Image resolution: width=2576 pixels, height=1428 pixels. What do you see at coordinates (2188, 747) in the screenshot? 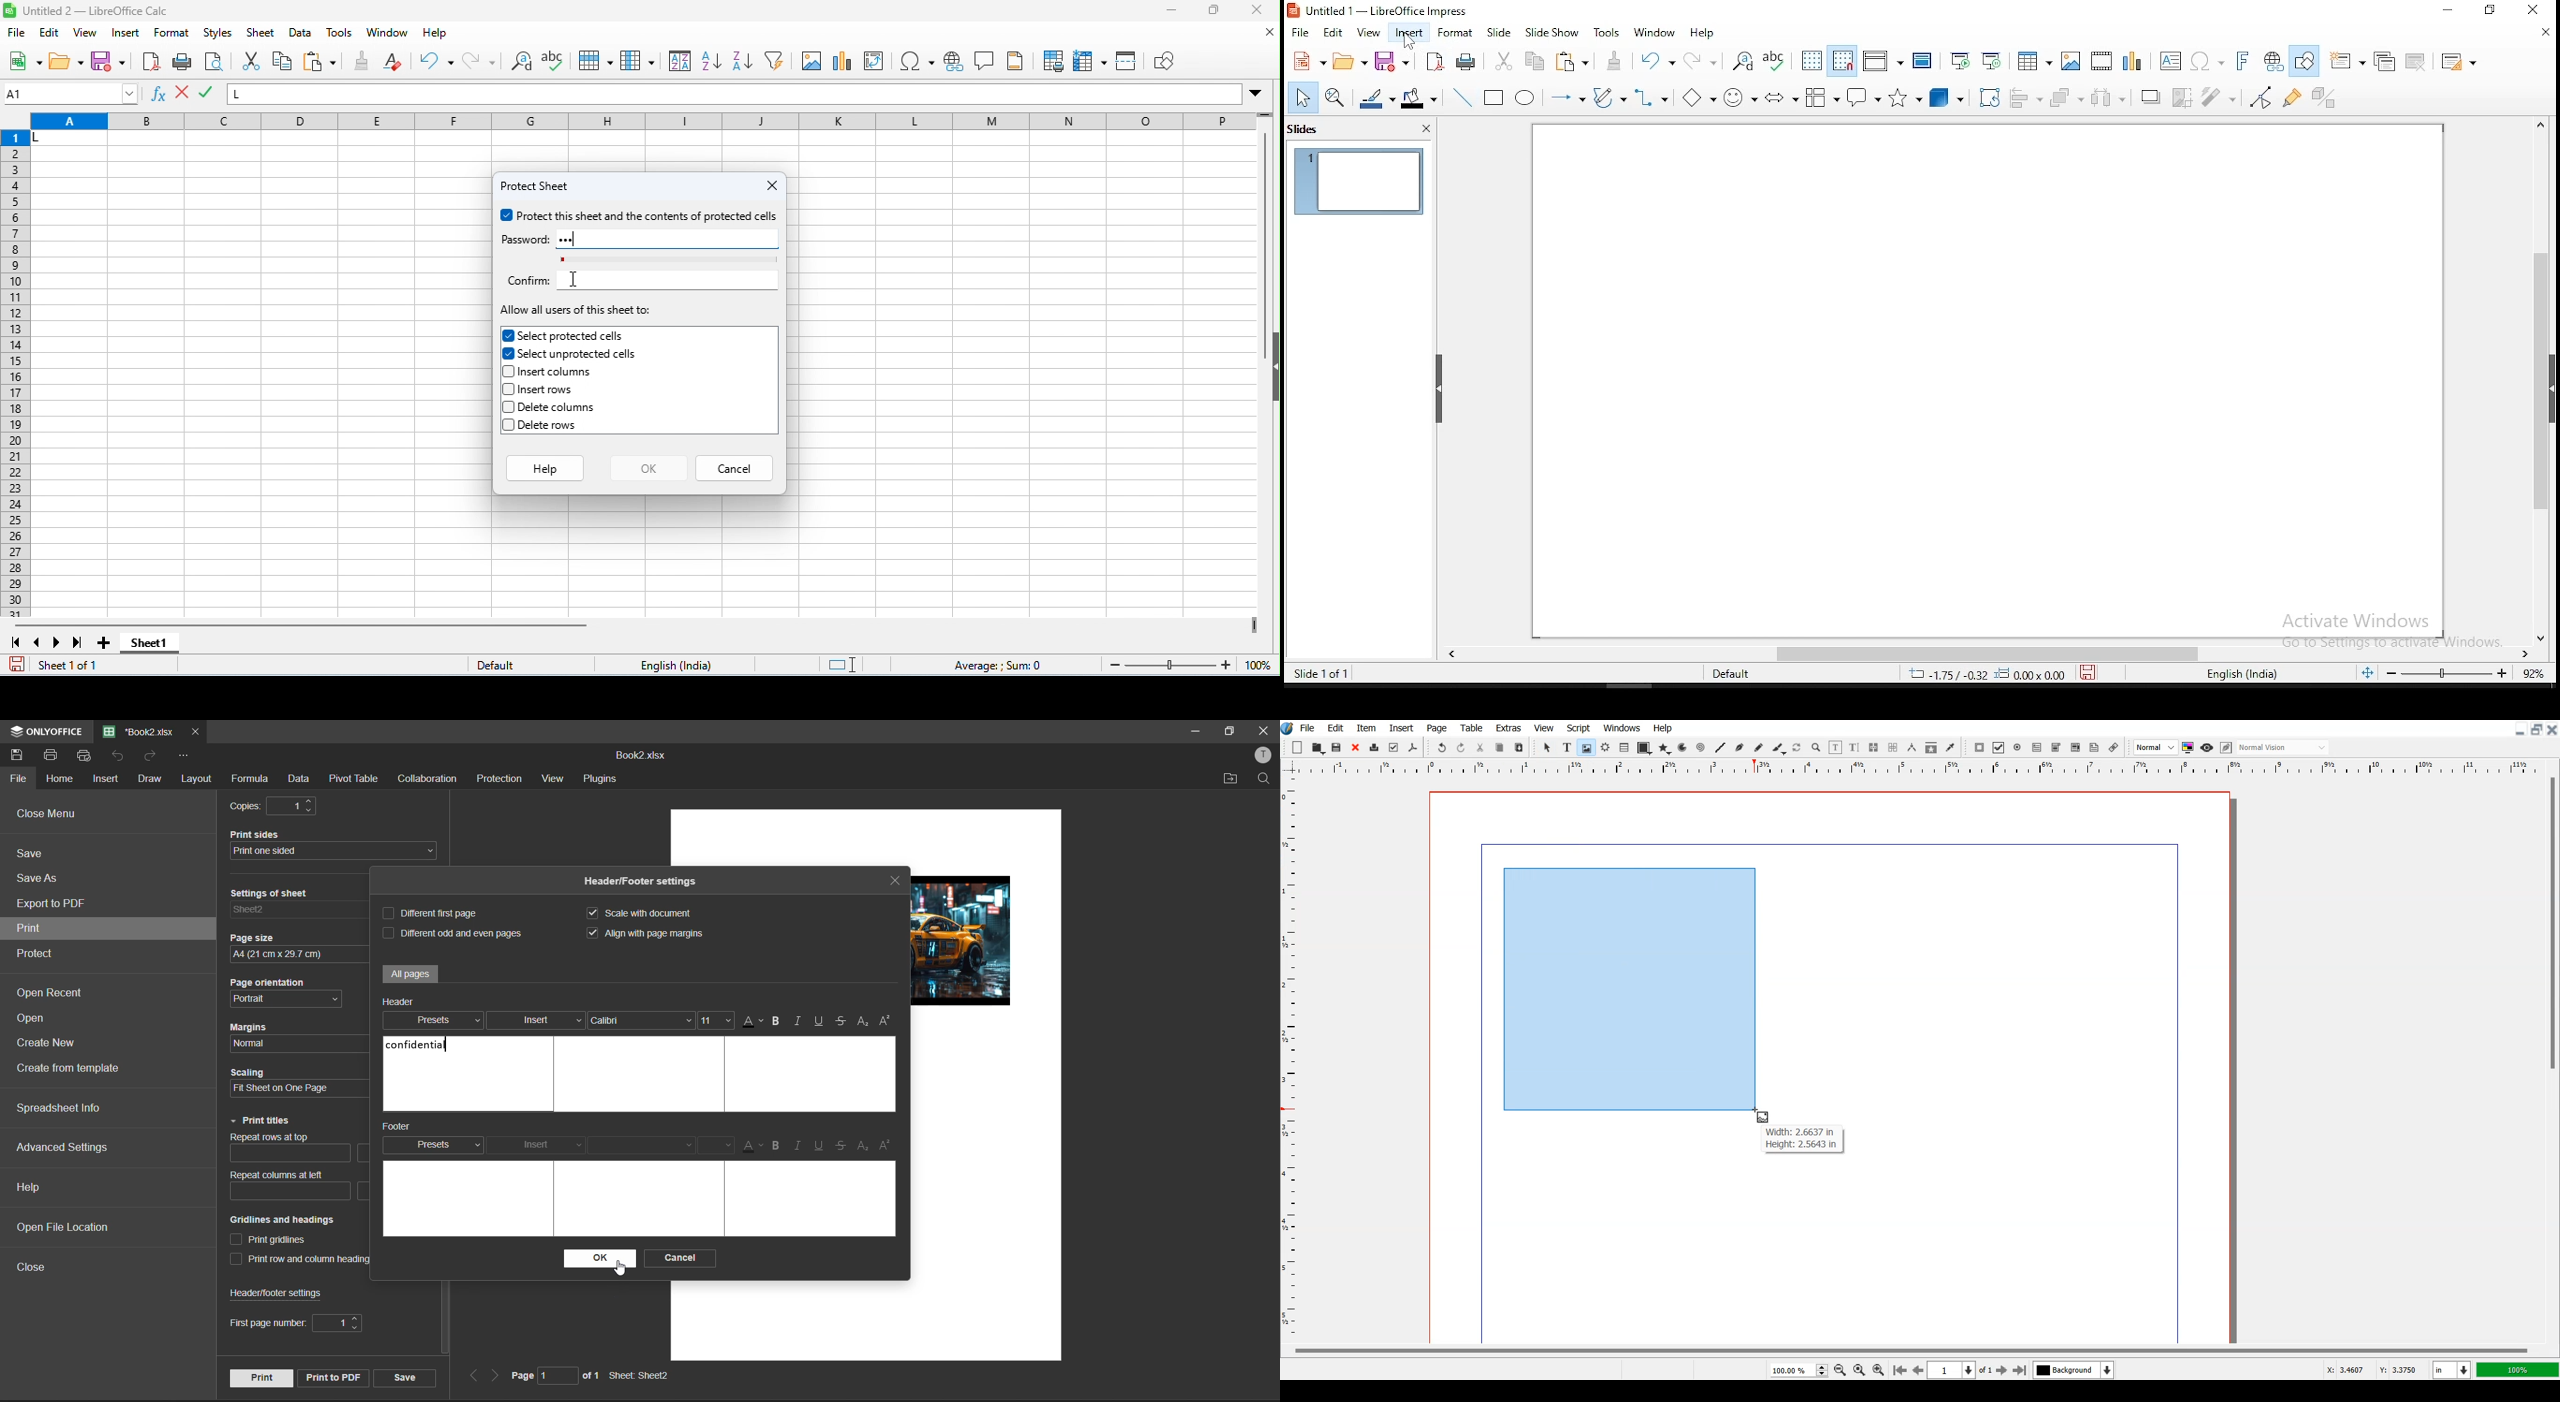
I see `Toggler color management` at bounding box center [2188, 747].